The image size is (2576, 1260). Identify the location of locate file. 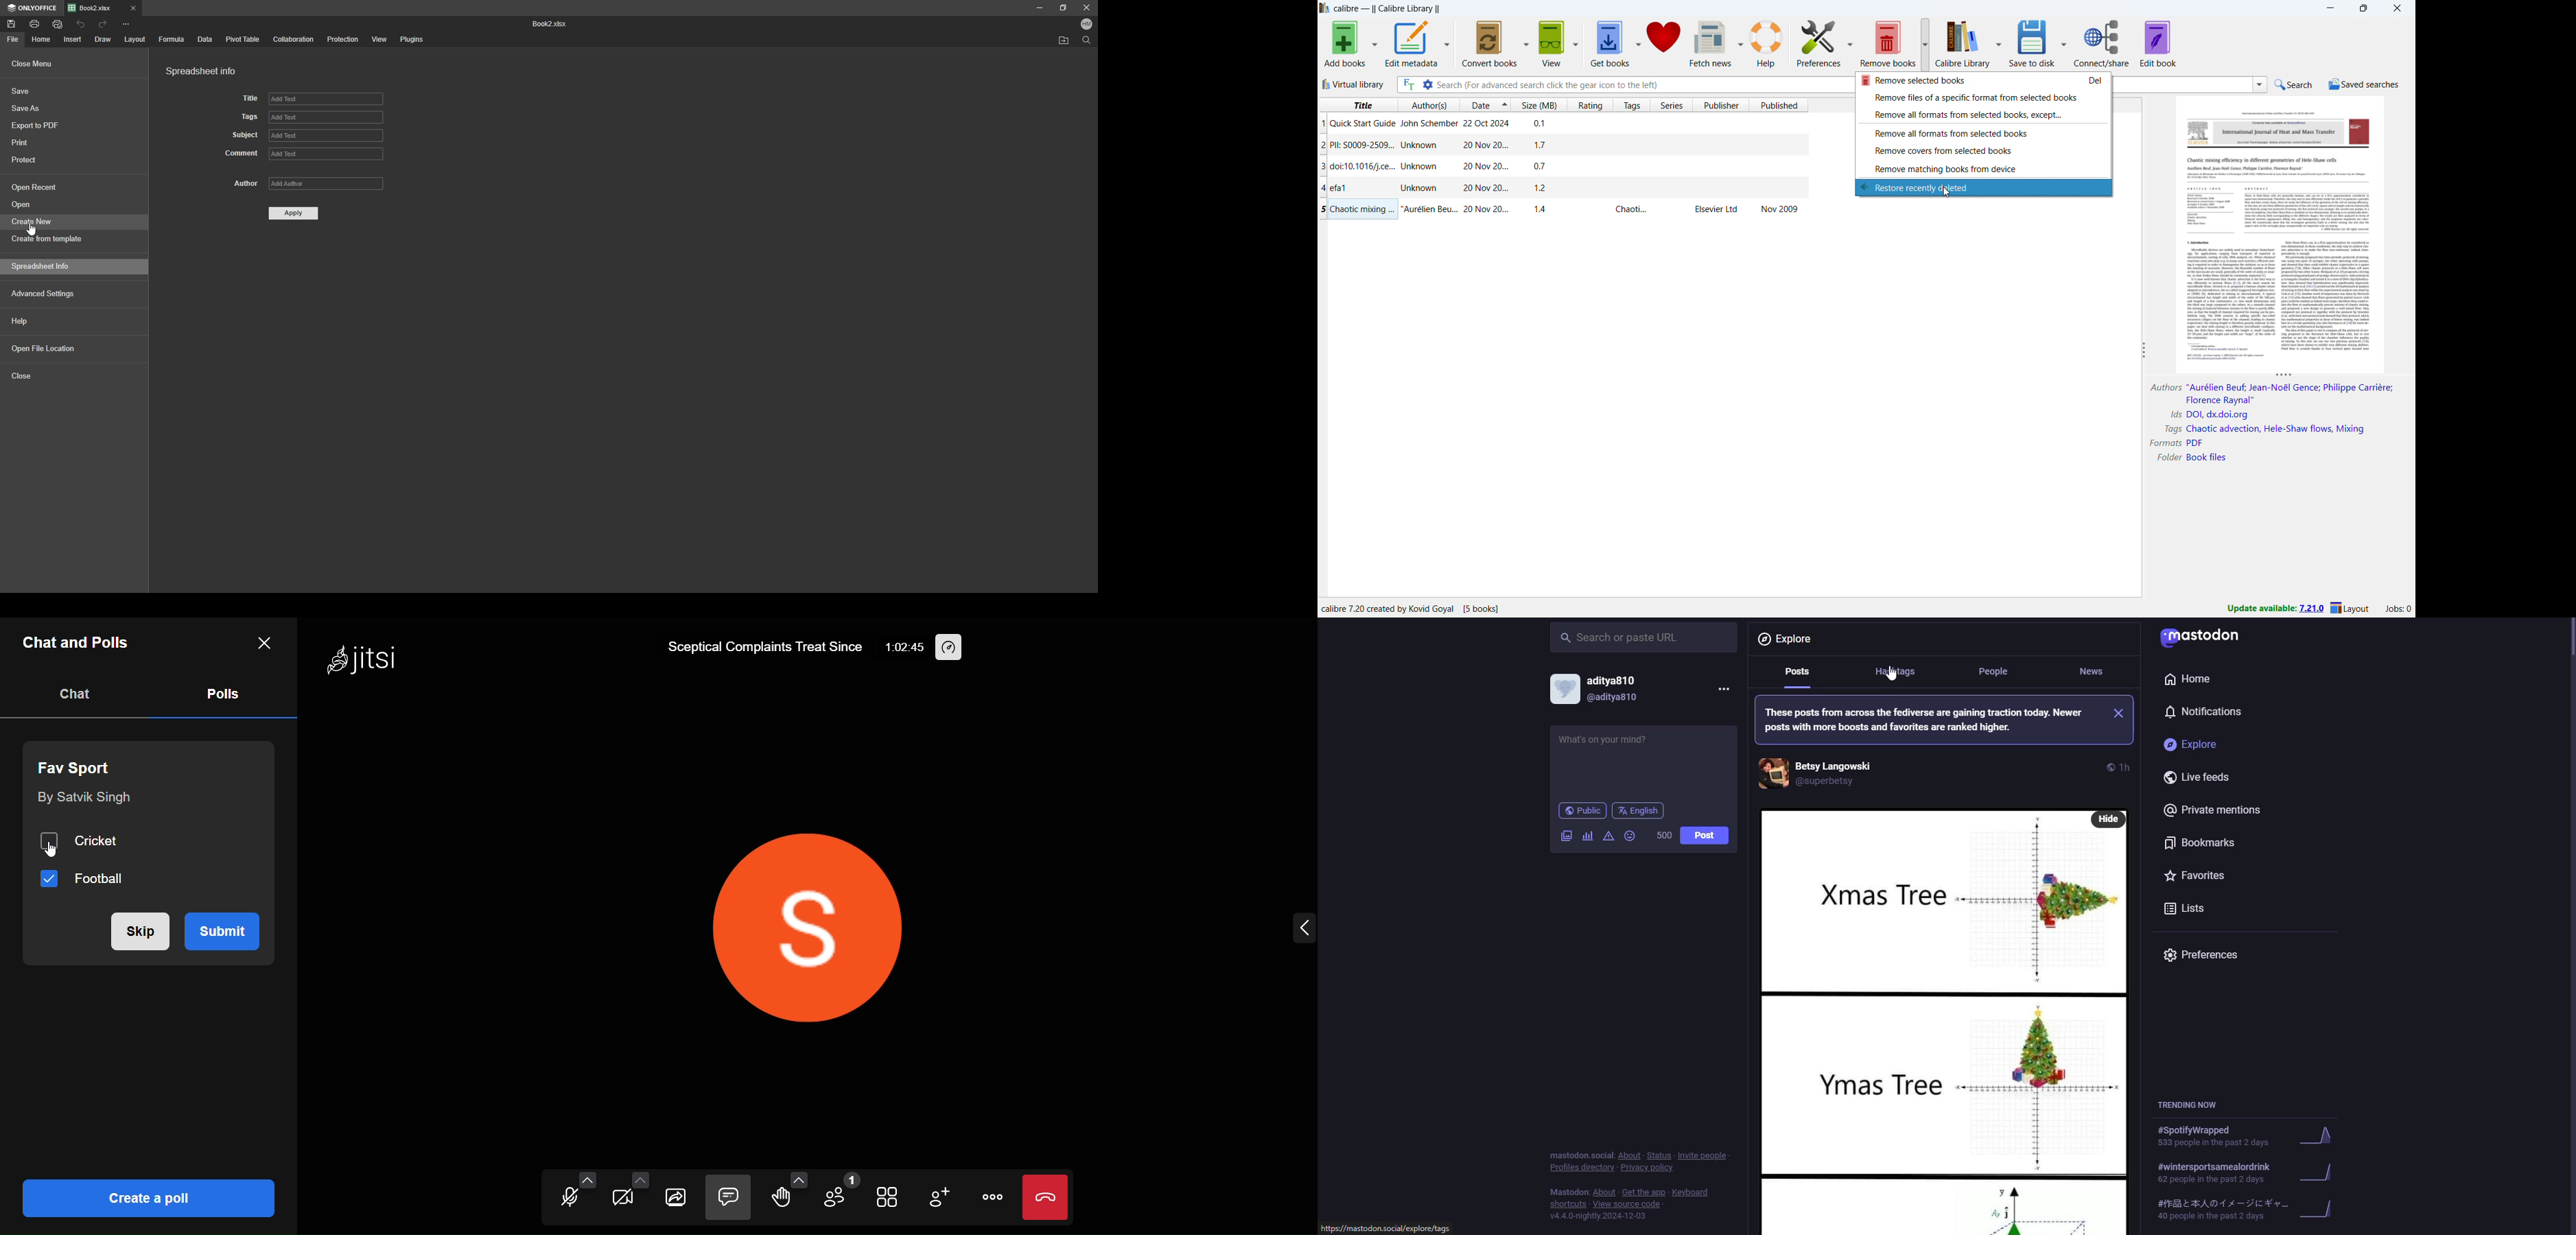
(1064, 40).